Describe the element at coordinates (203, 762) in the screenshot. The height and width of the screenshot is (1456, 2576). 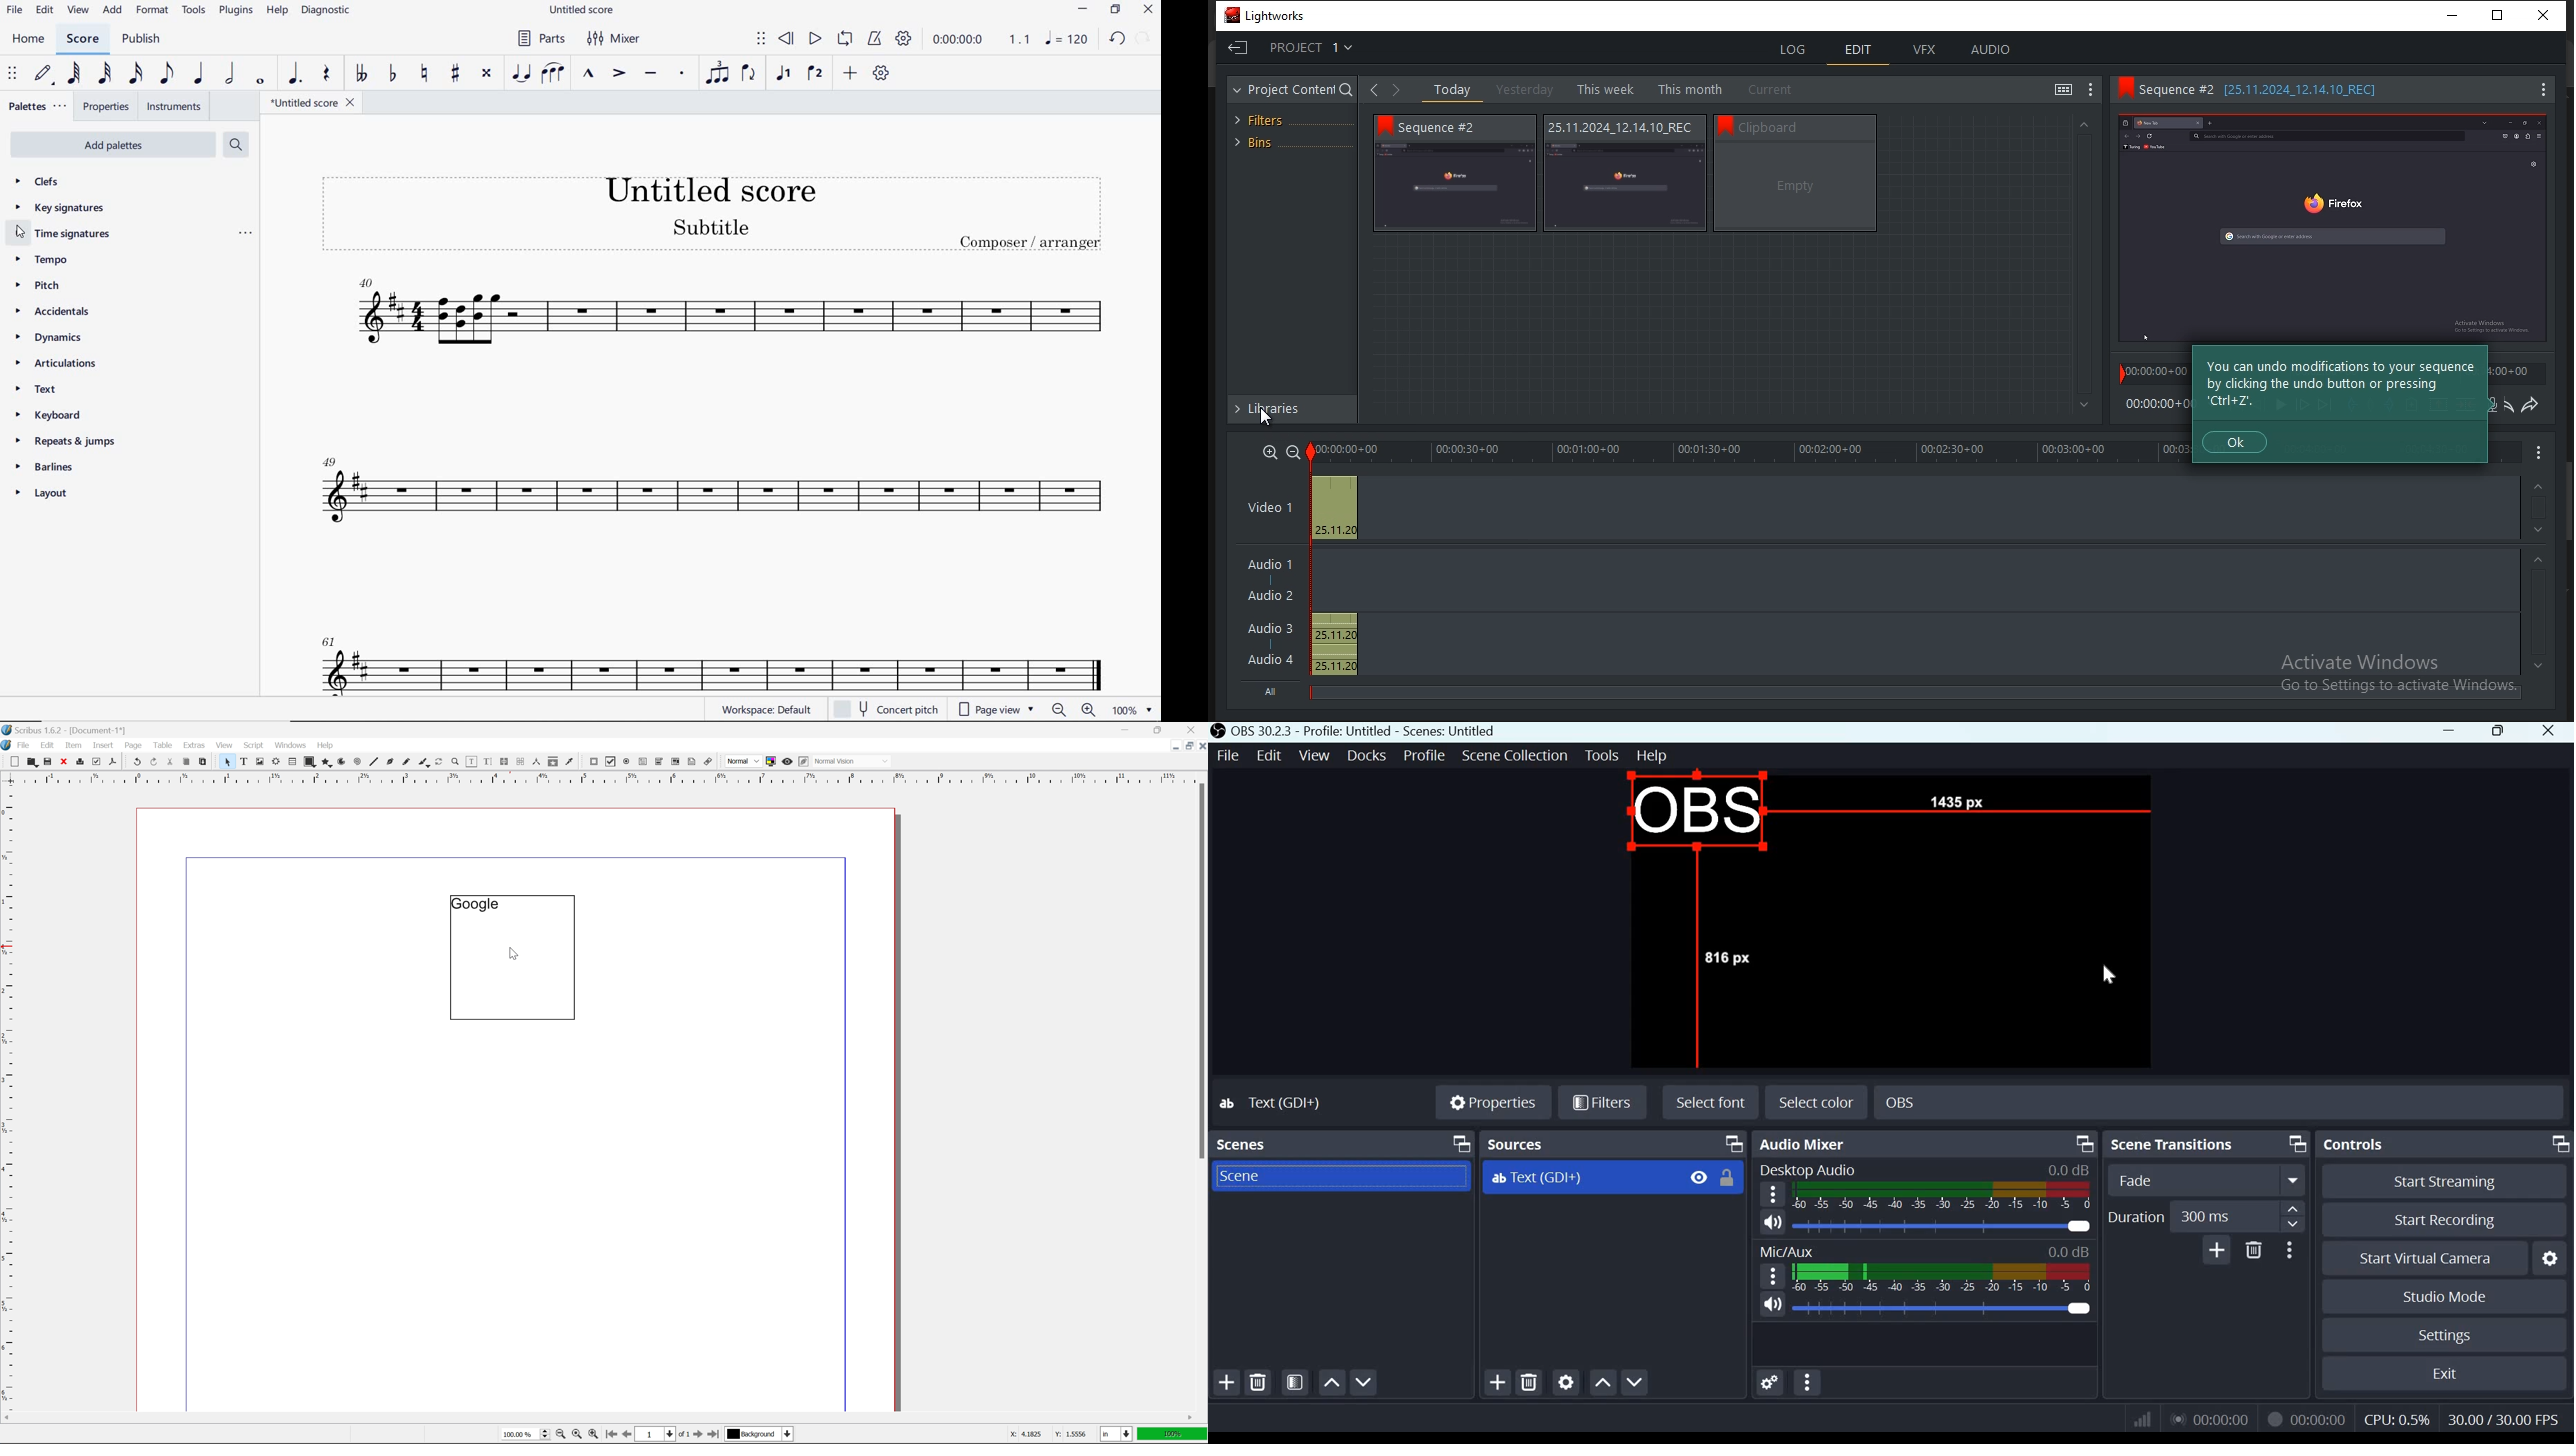
I see `paste` at that location.